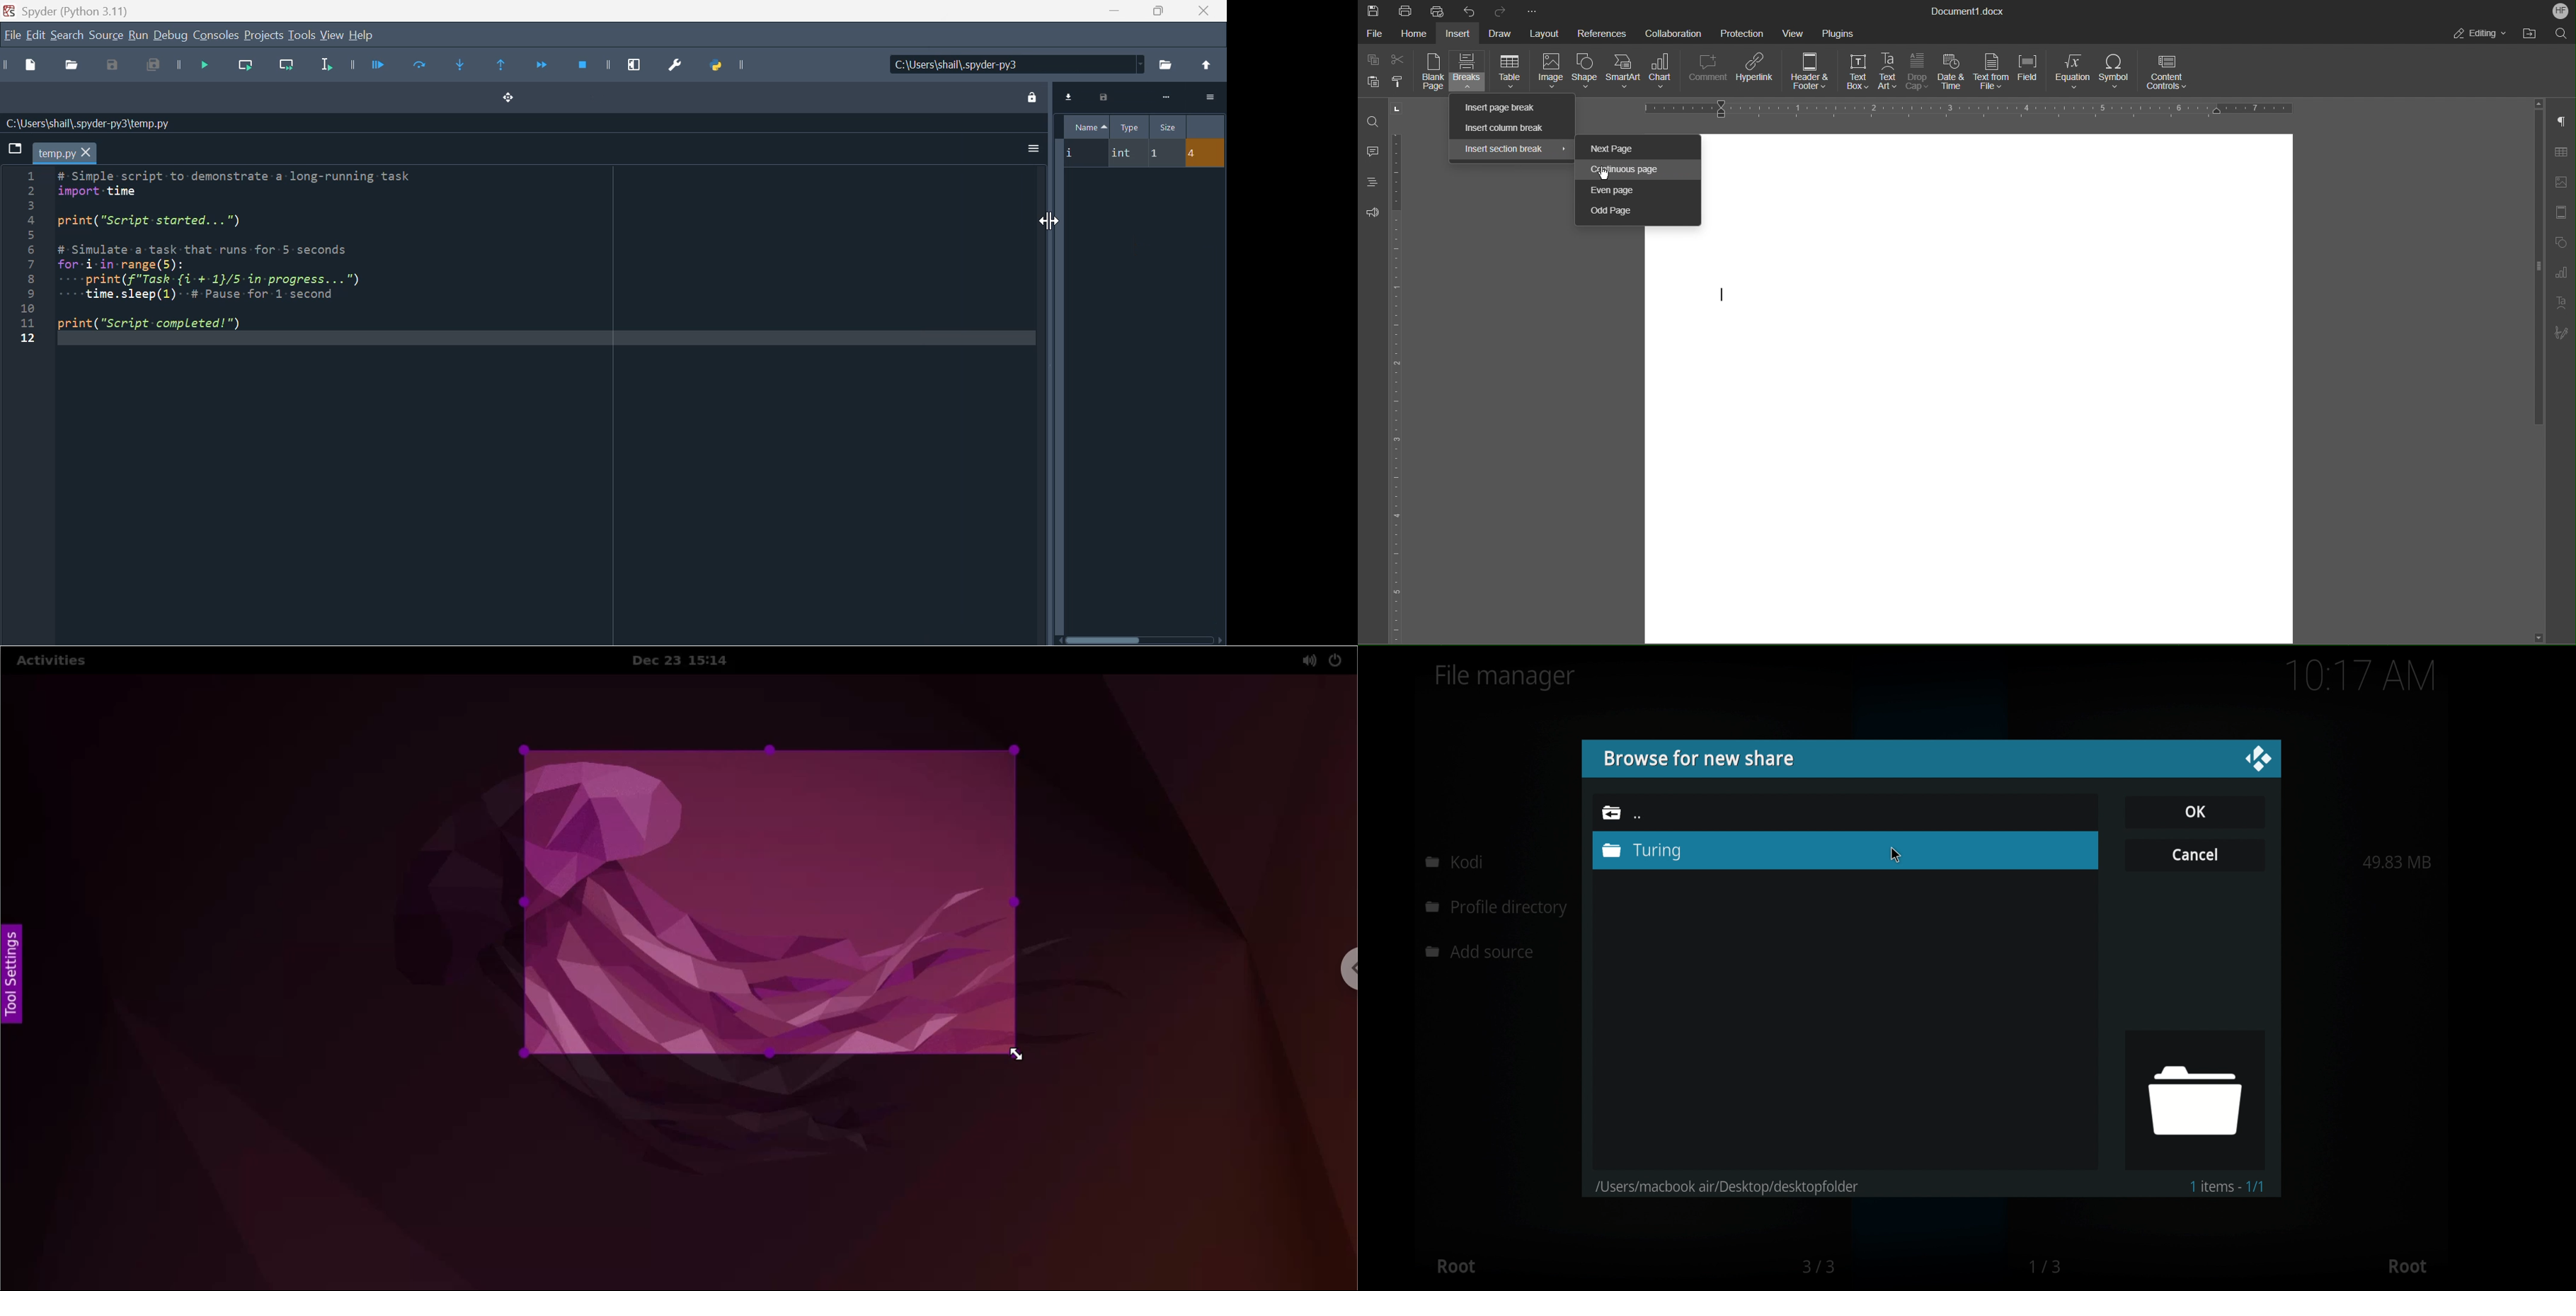  What do you see at coordinates (2561, 212) in the screenshot?
I see `Header/Footer` at bounding box center [2561, 212].